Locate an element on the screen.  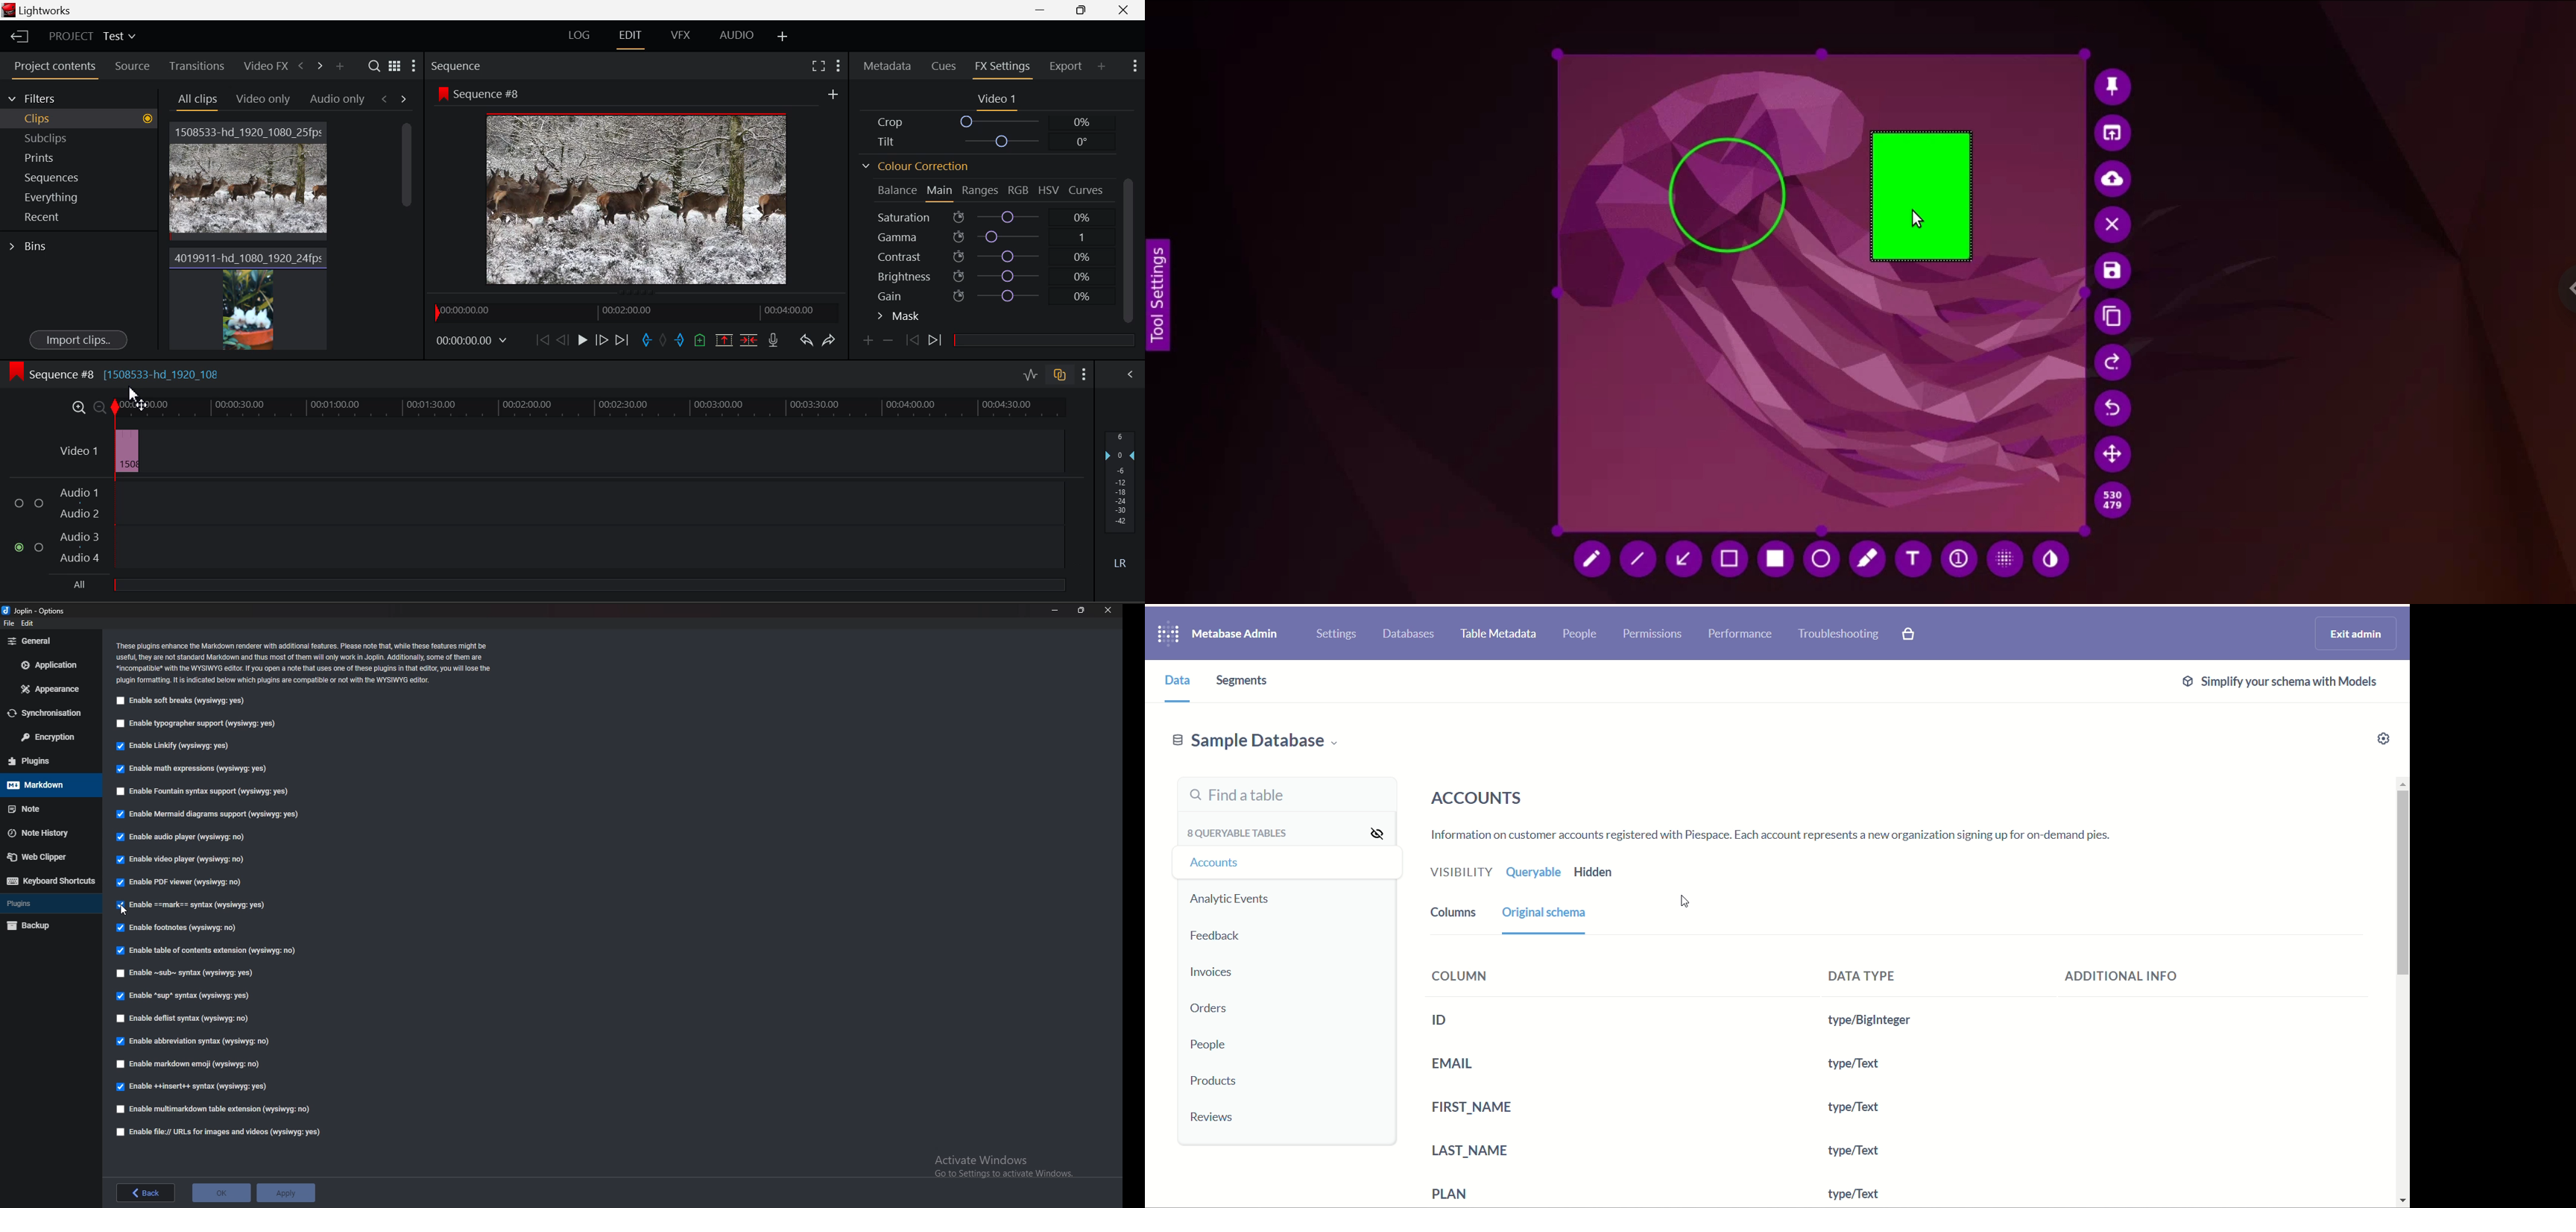
Video 1 Settings is located at coordinates (998, 100).